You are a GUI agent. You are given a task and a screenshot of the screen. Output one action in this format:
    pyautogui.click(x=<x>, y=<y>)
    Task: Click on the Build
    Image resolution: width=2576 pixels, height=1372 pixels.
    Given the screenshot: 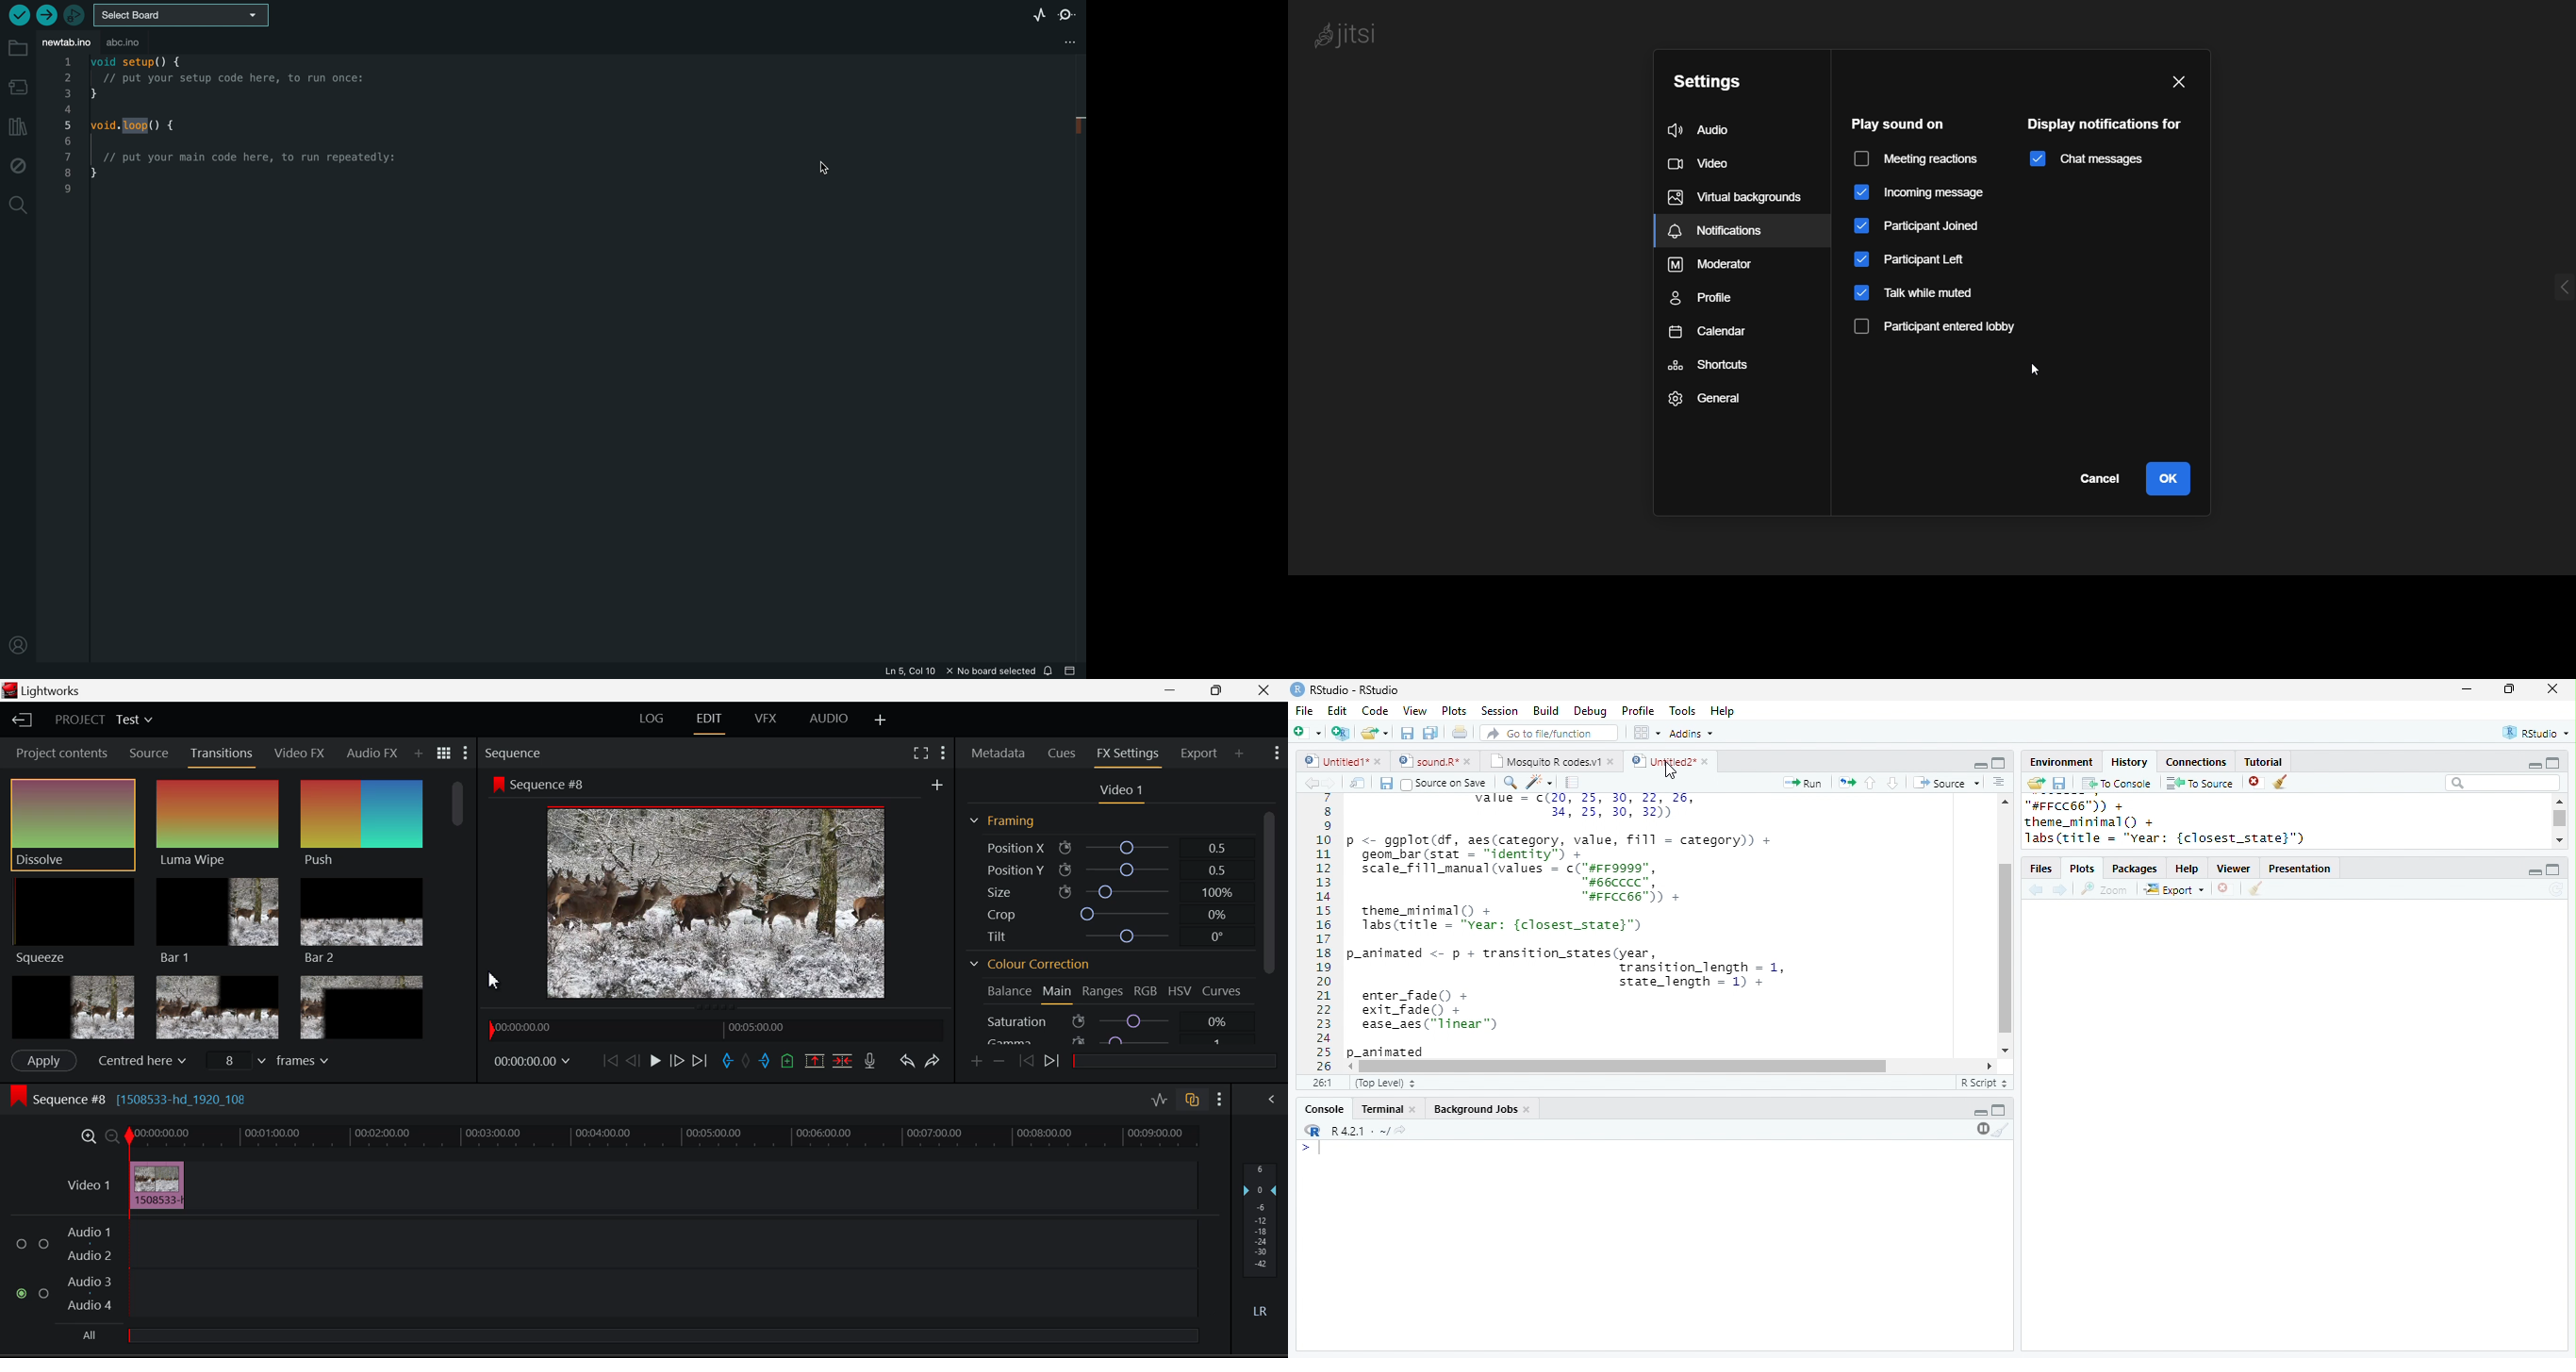 What is the action you would take?
    pyautogui.click(x=1545, y=710)
    